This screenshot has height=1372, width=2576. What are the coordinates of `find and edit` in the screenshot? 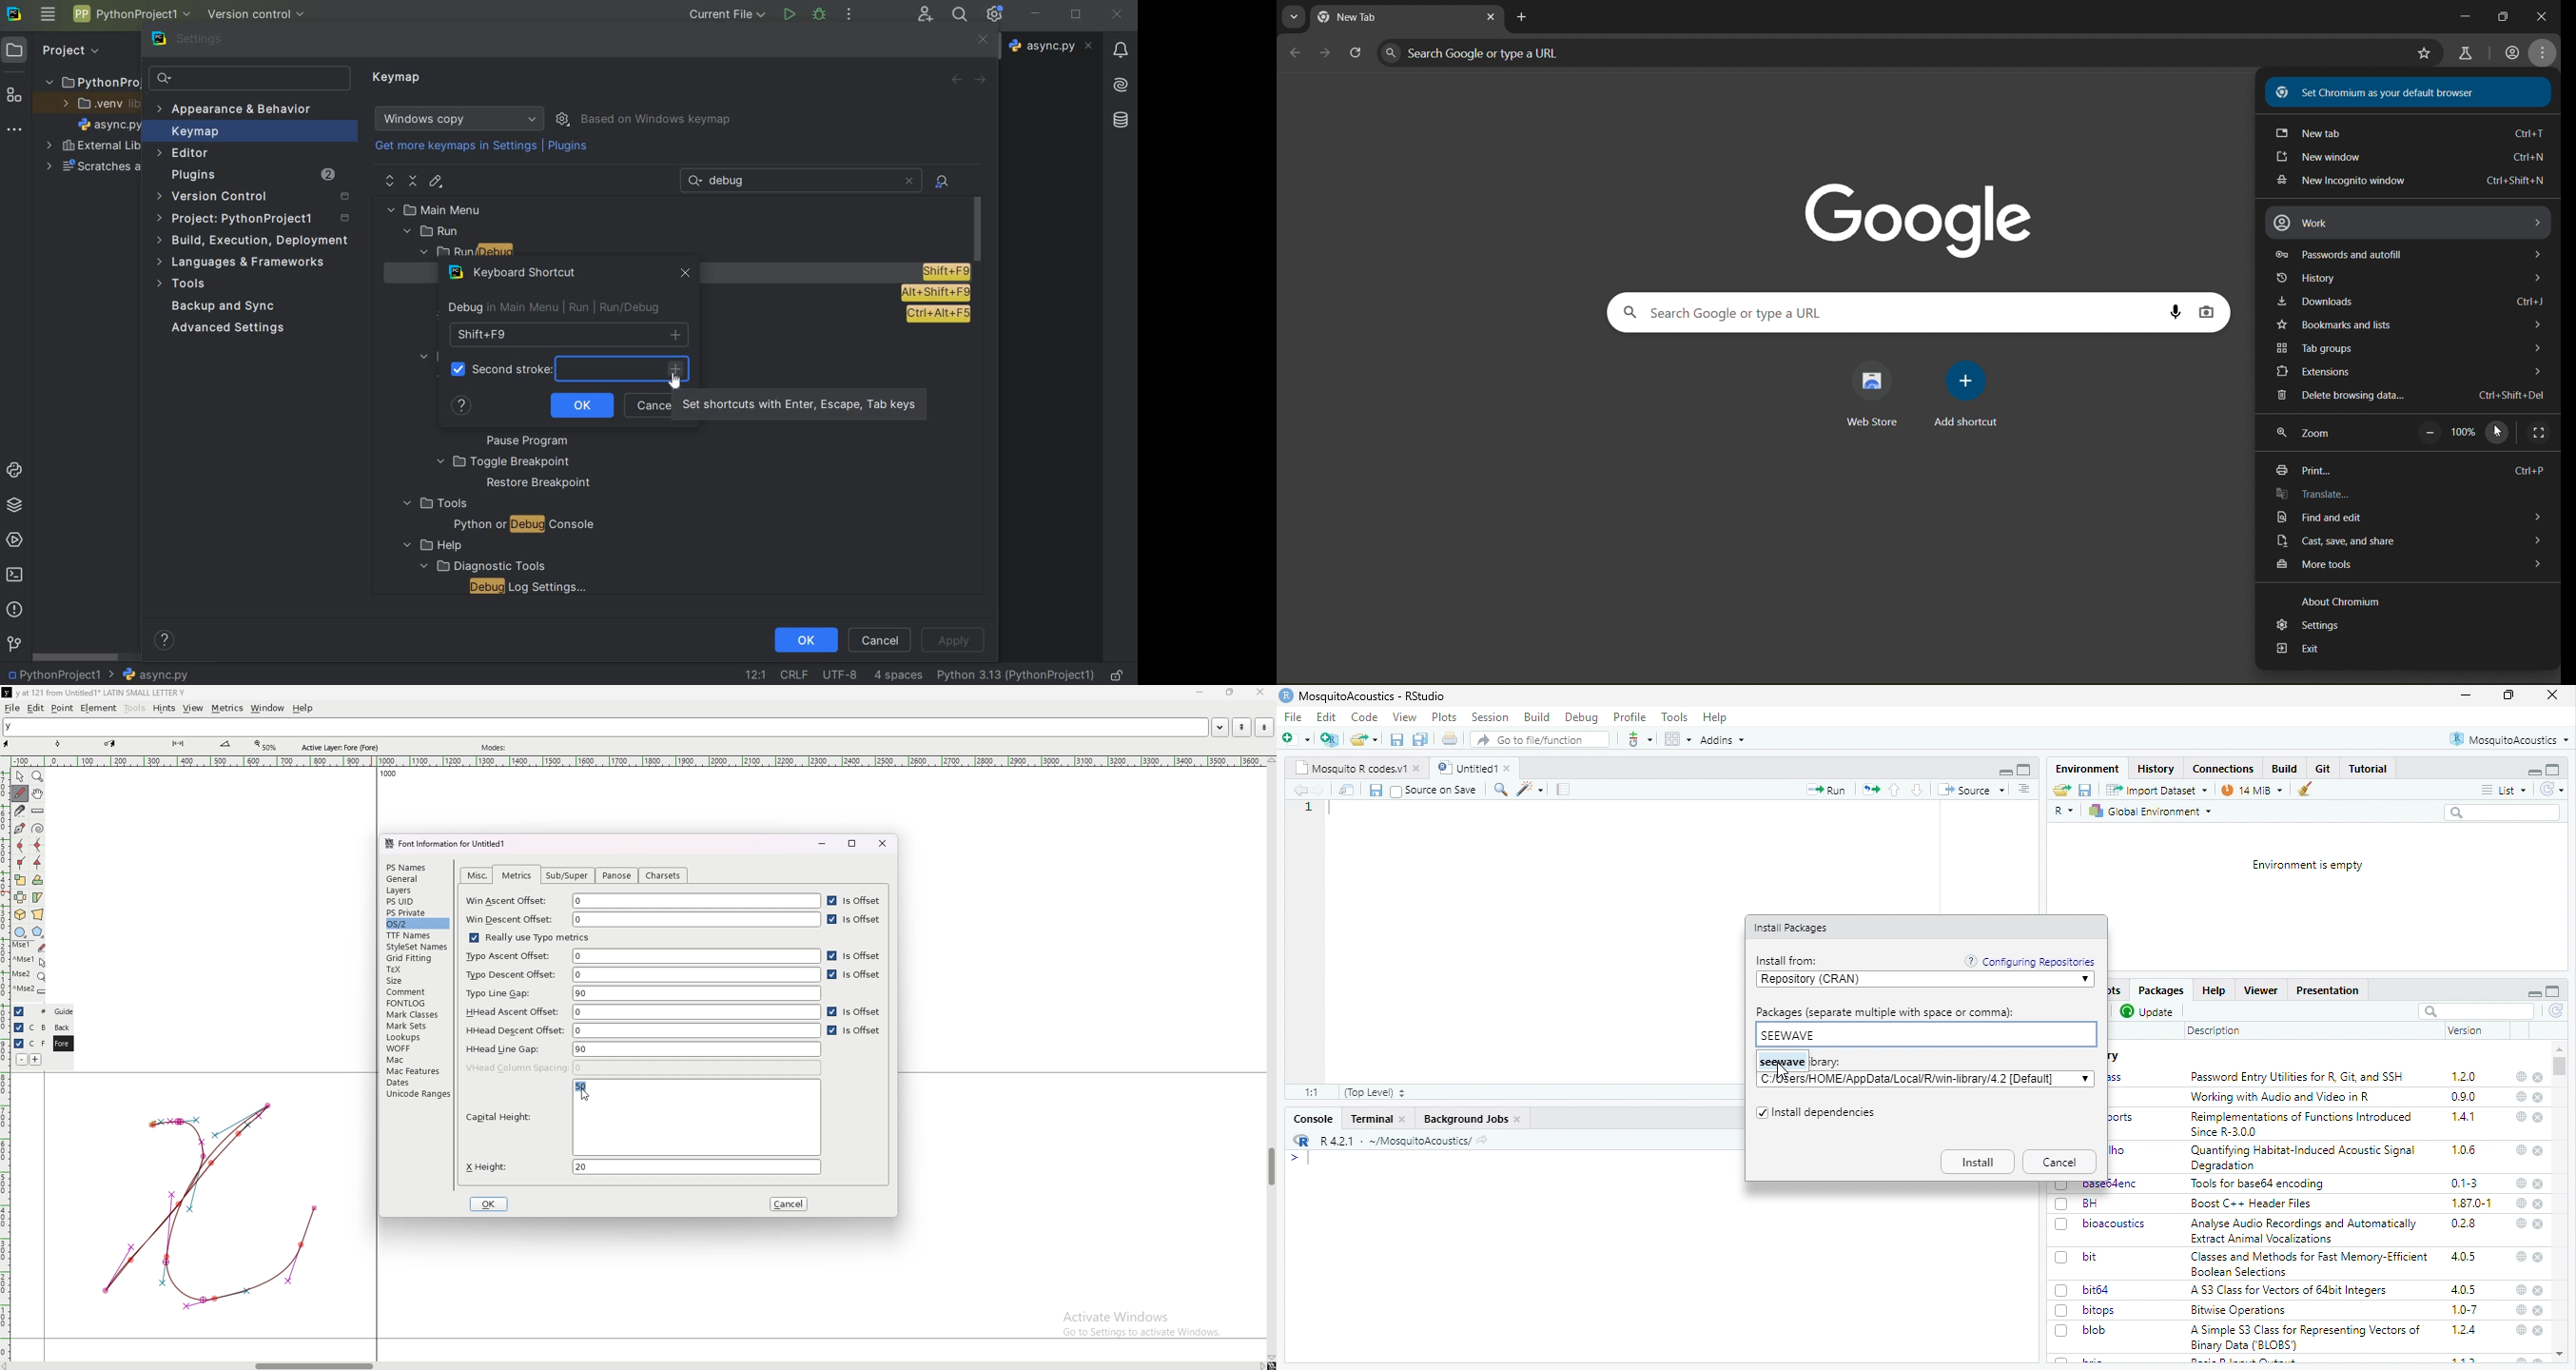 It's located at (2403, 518).